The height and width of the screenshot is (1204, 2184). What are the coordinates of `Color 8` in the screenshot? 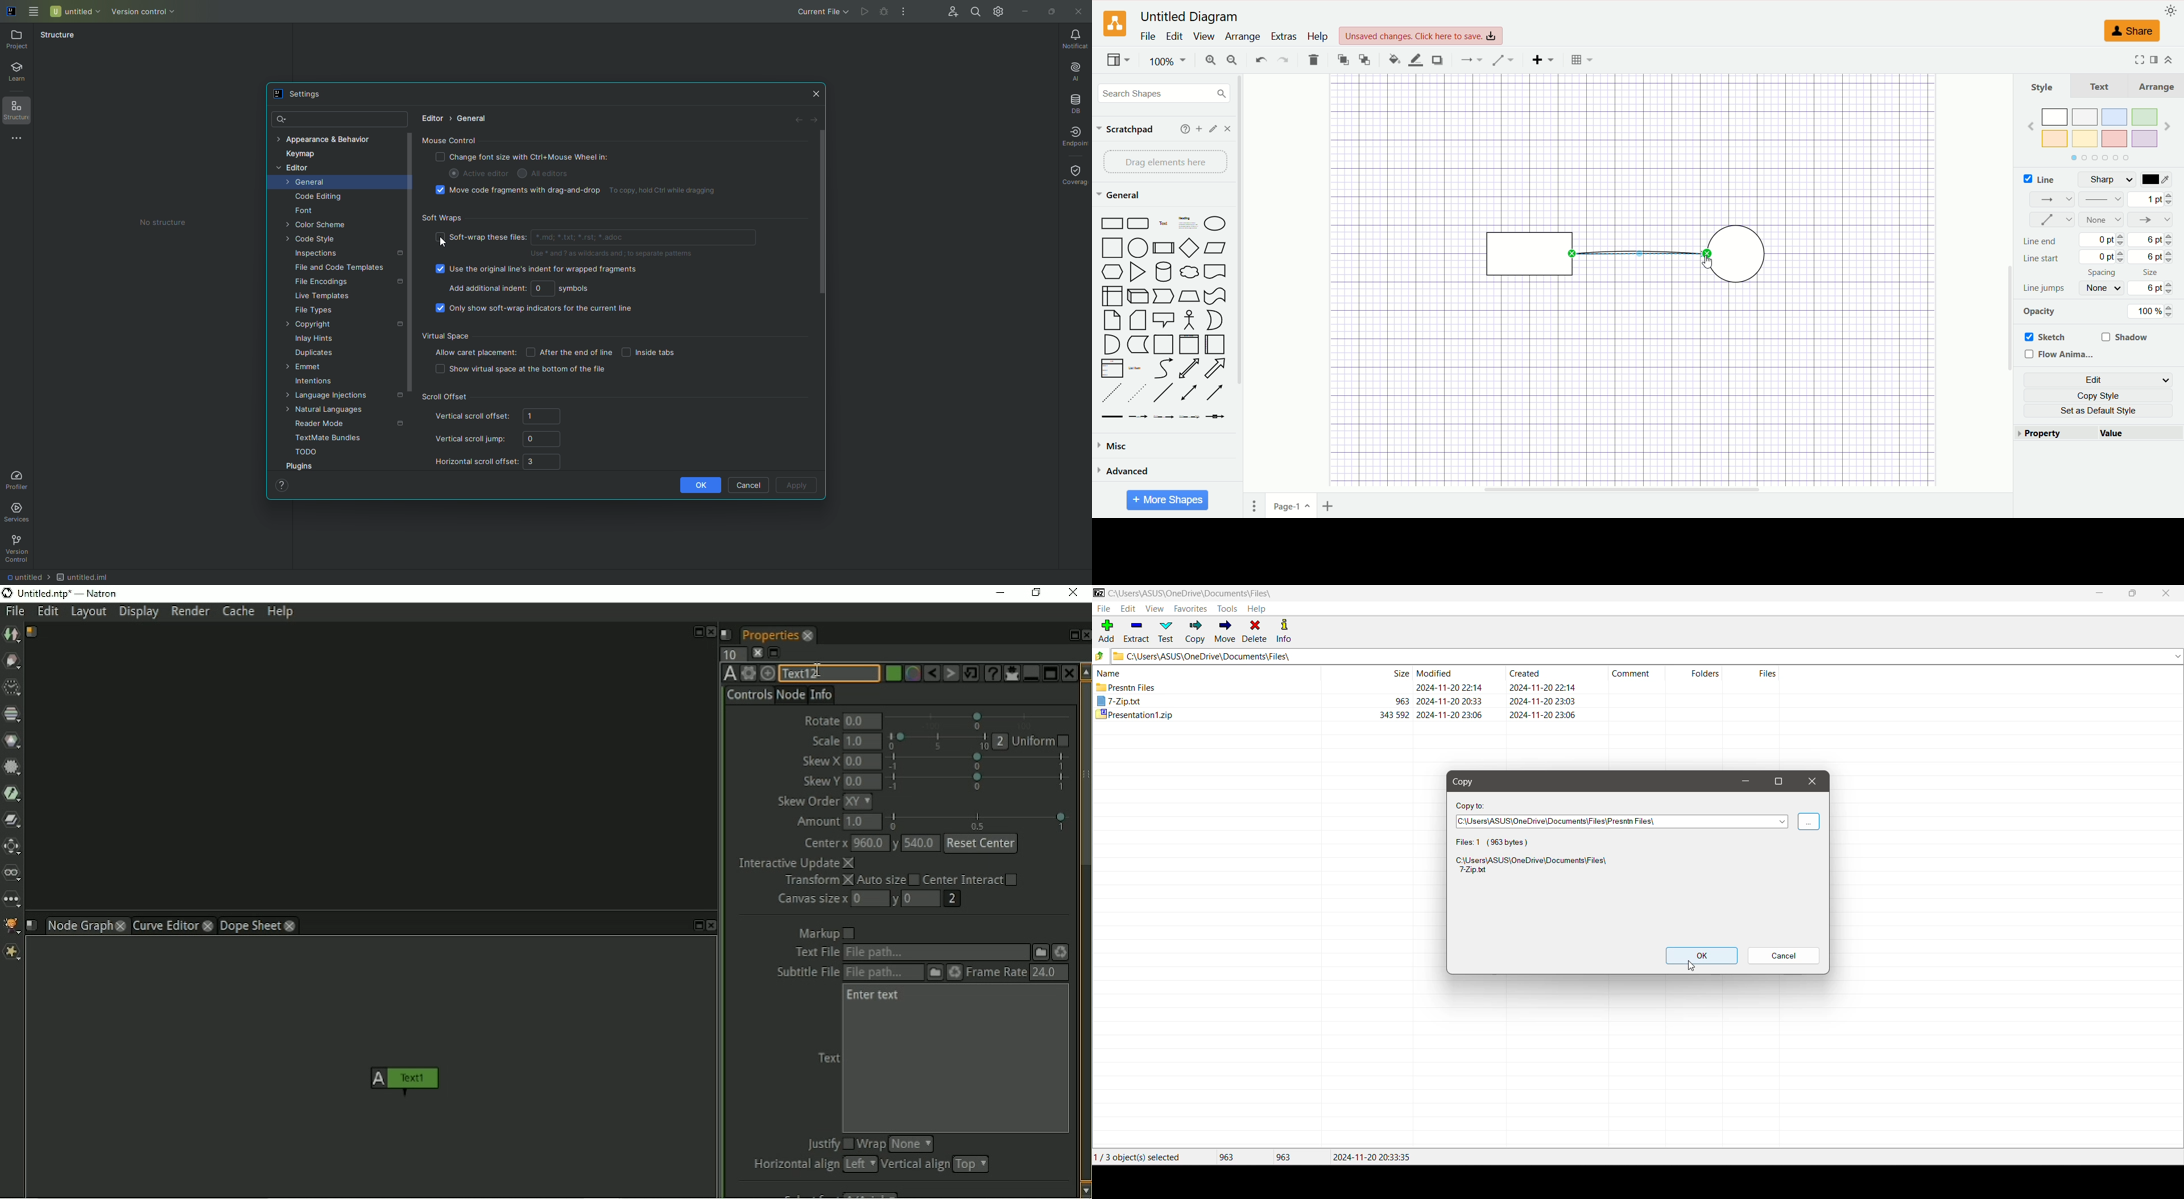 It's located at (2145, 139).